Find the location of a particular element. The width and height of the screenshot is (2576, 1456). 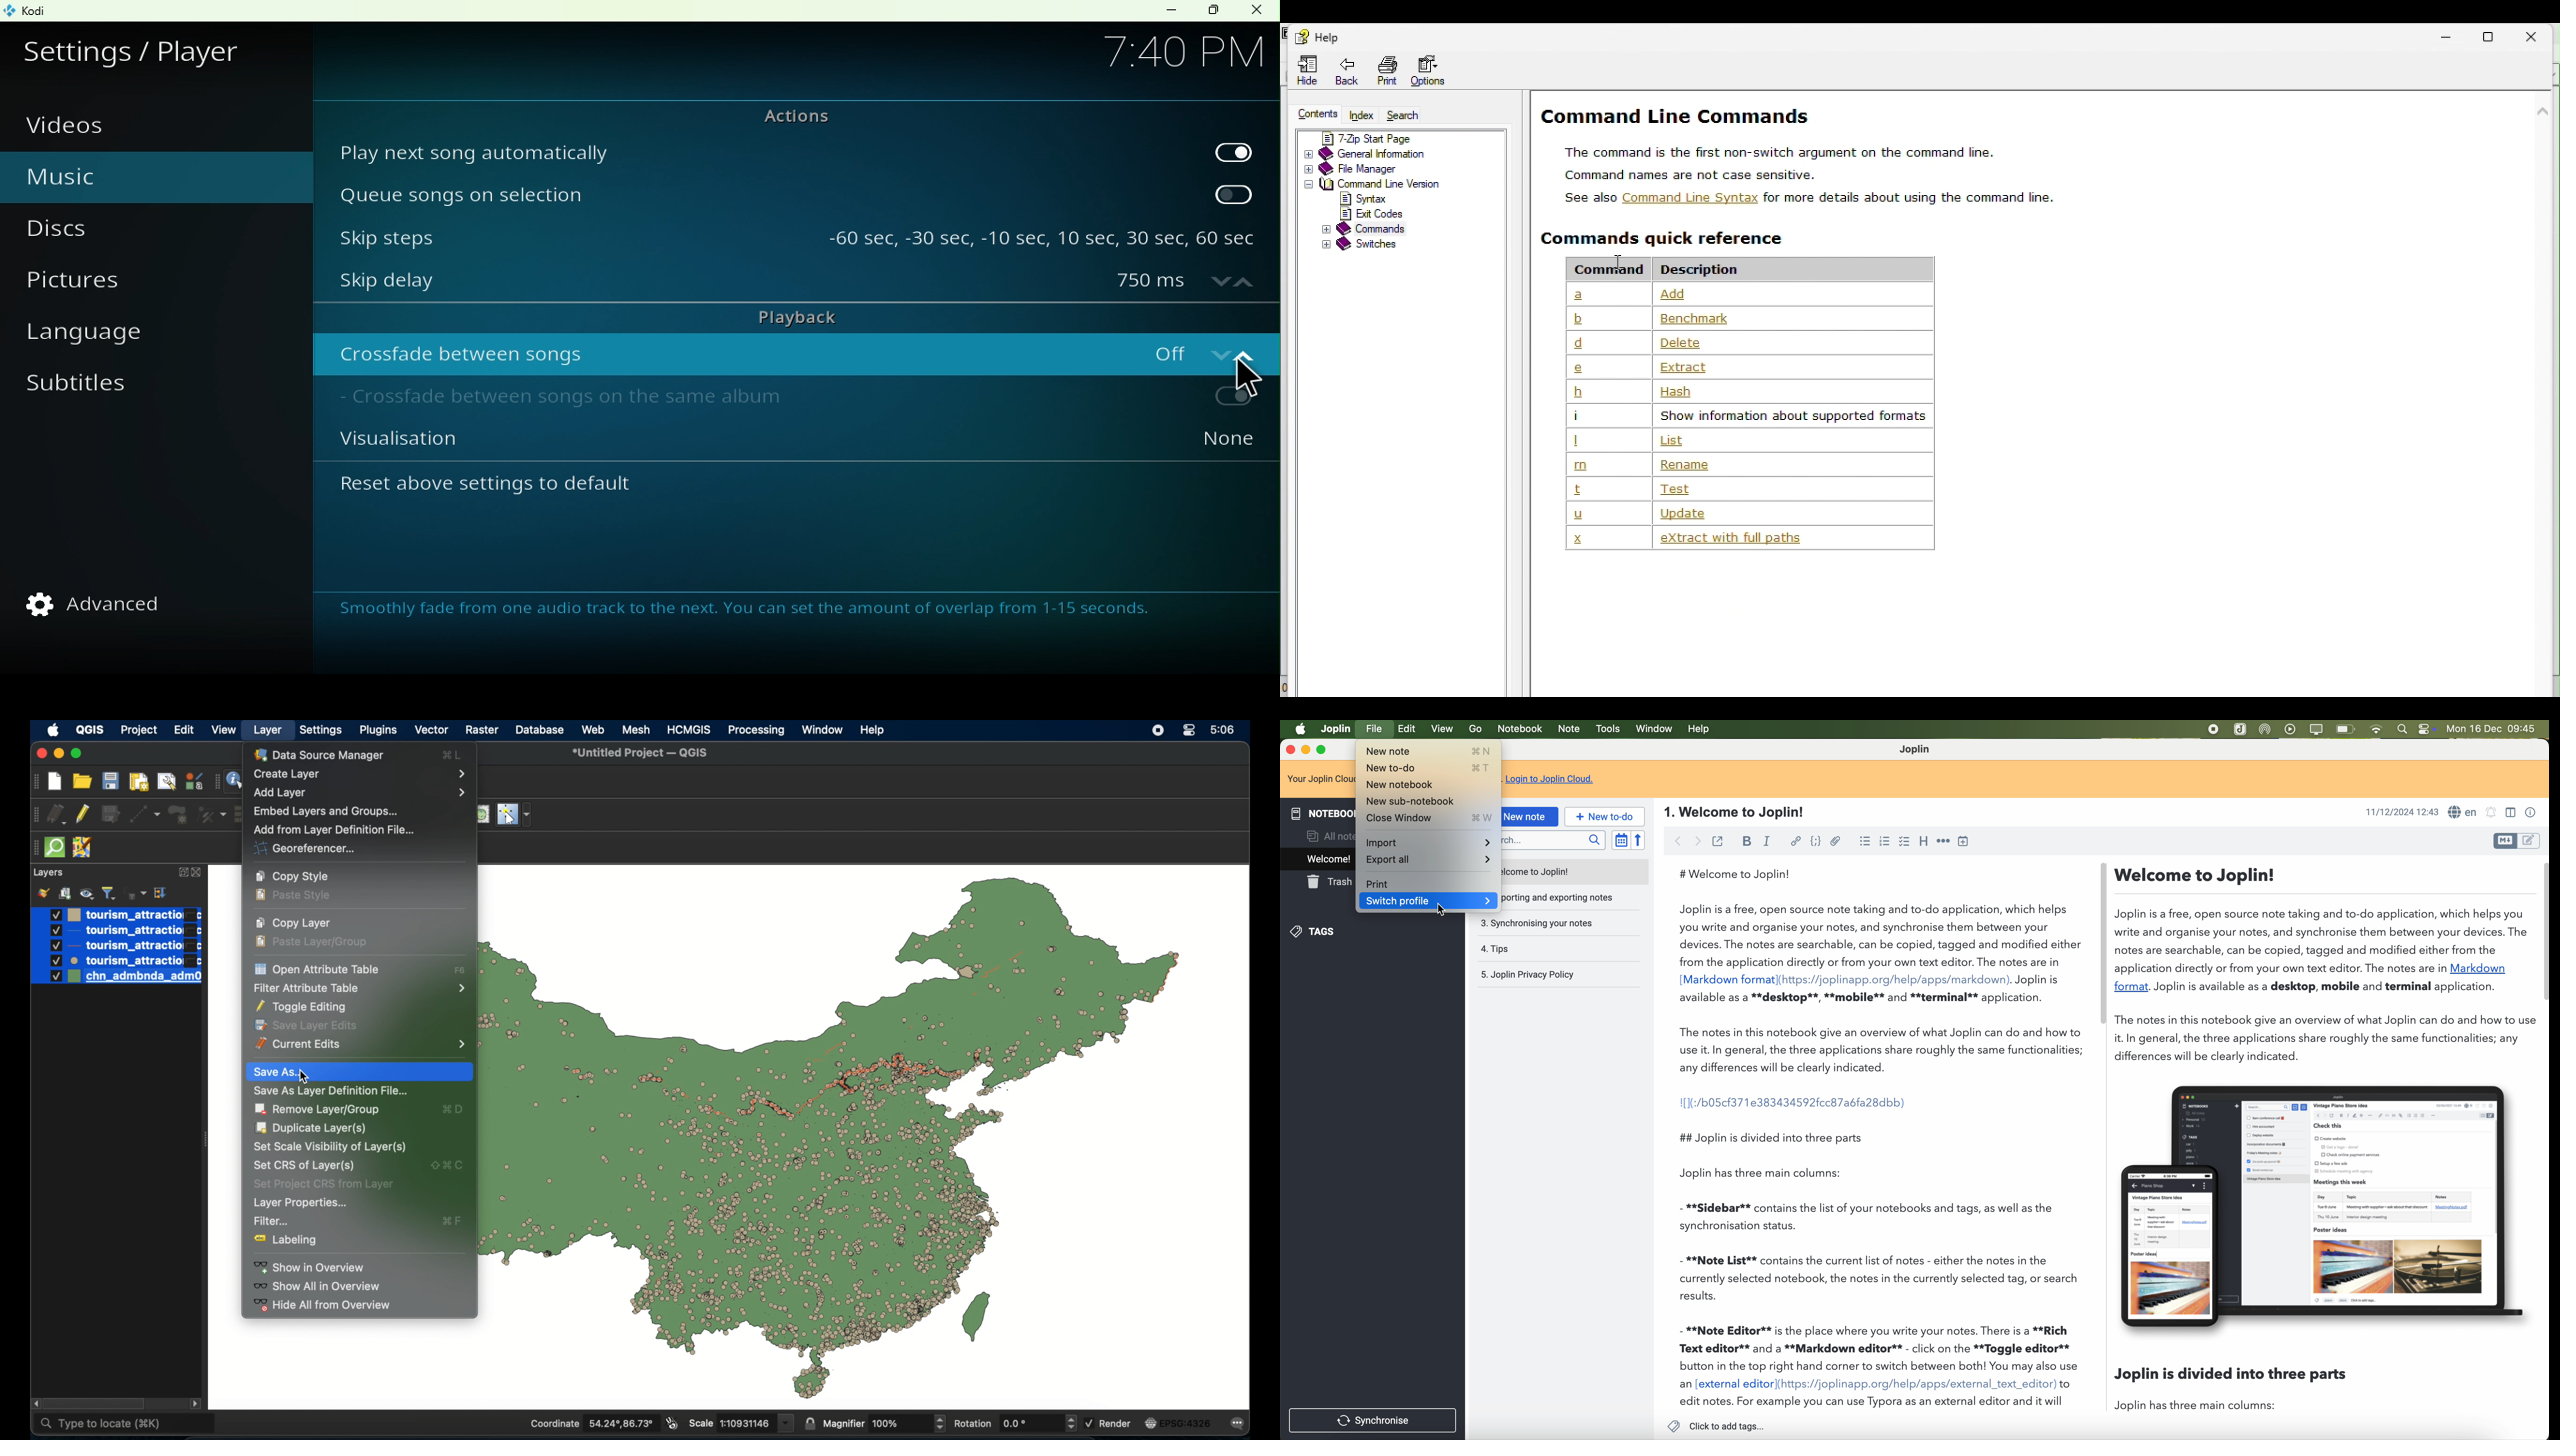

Pictures is located at coordinates (102, 286).